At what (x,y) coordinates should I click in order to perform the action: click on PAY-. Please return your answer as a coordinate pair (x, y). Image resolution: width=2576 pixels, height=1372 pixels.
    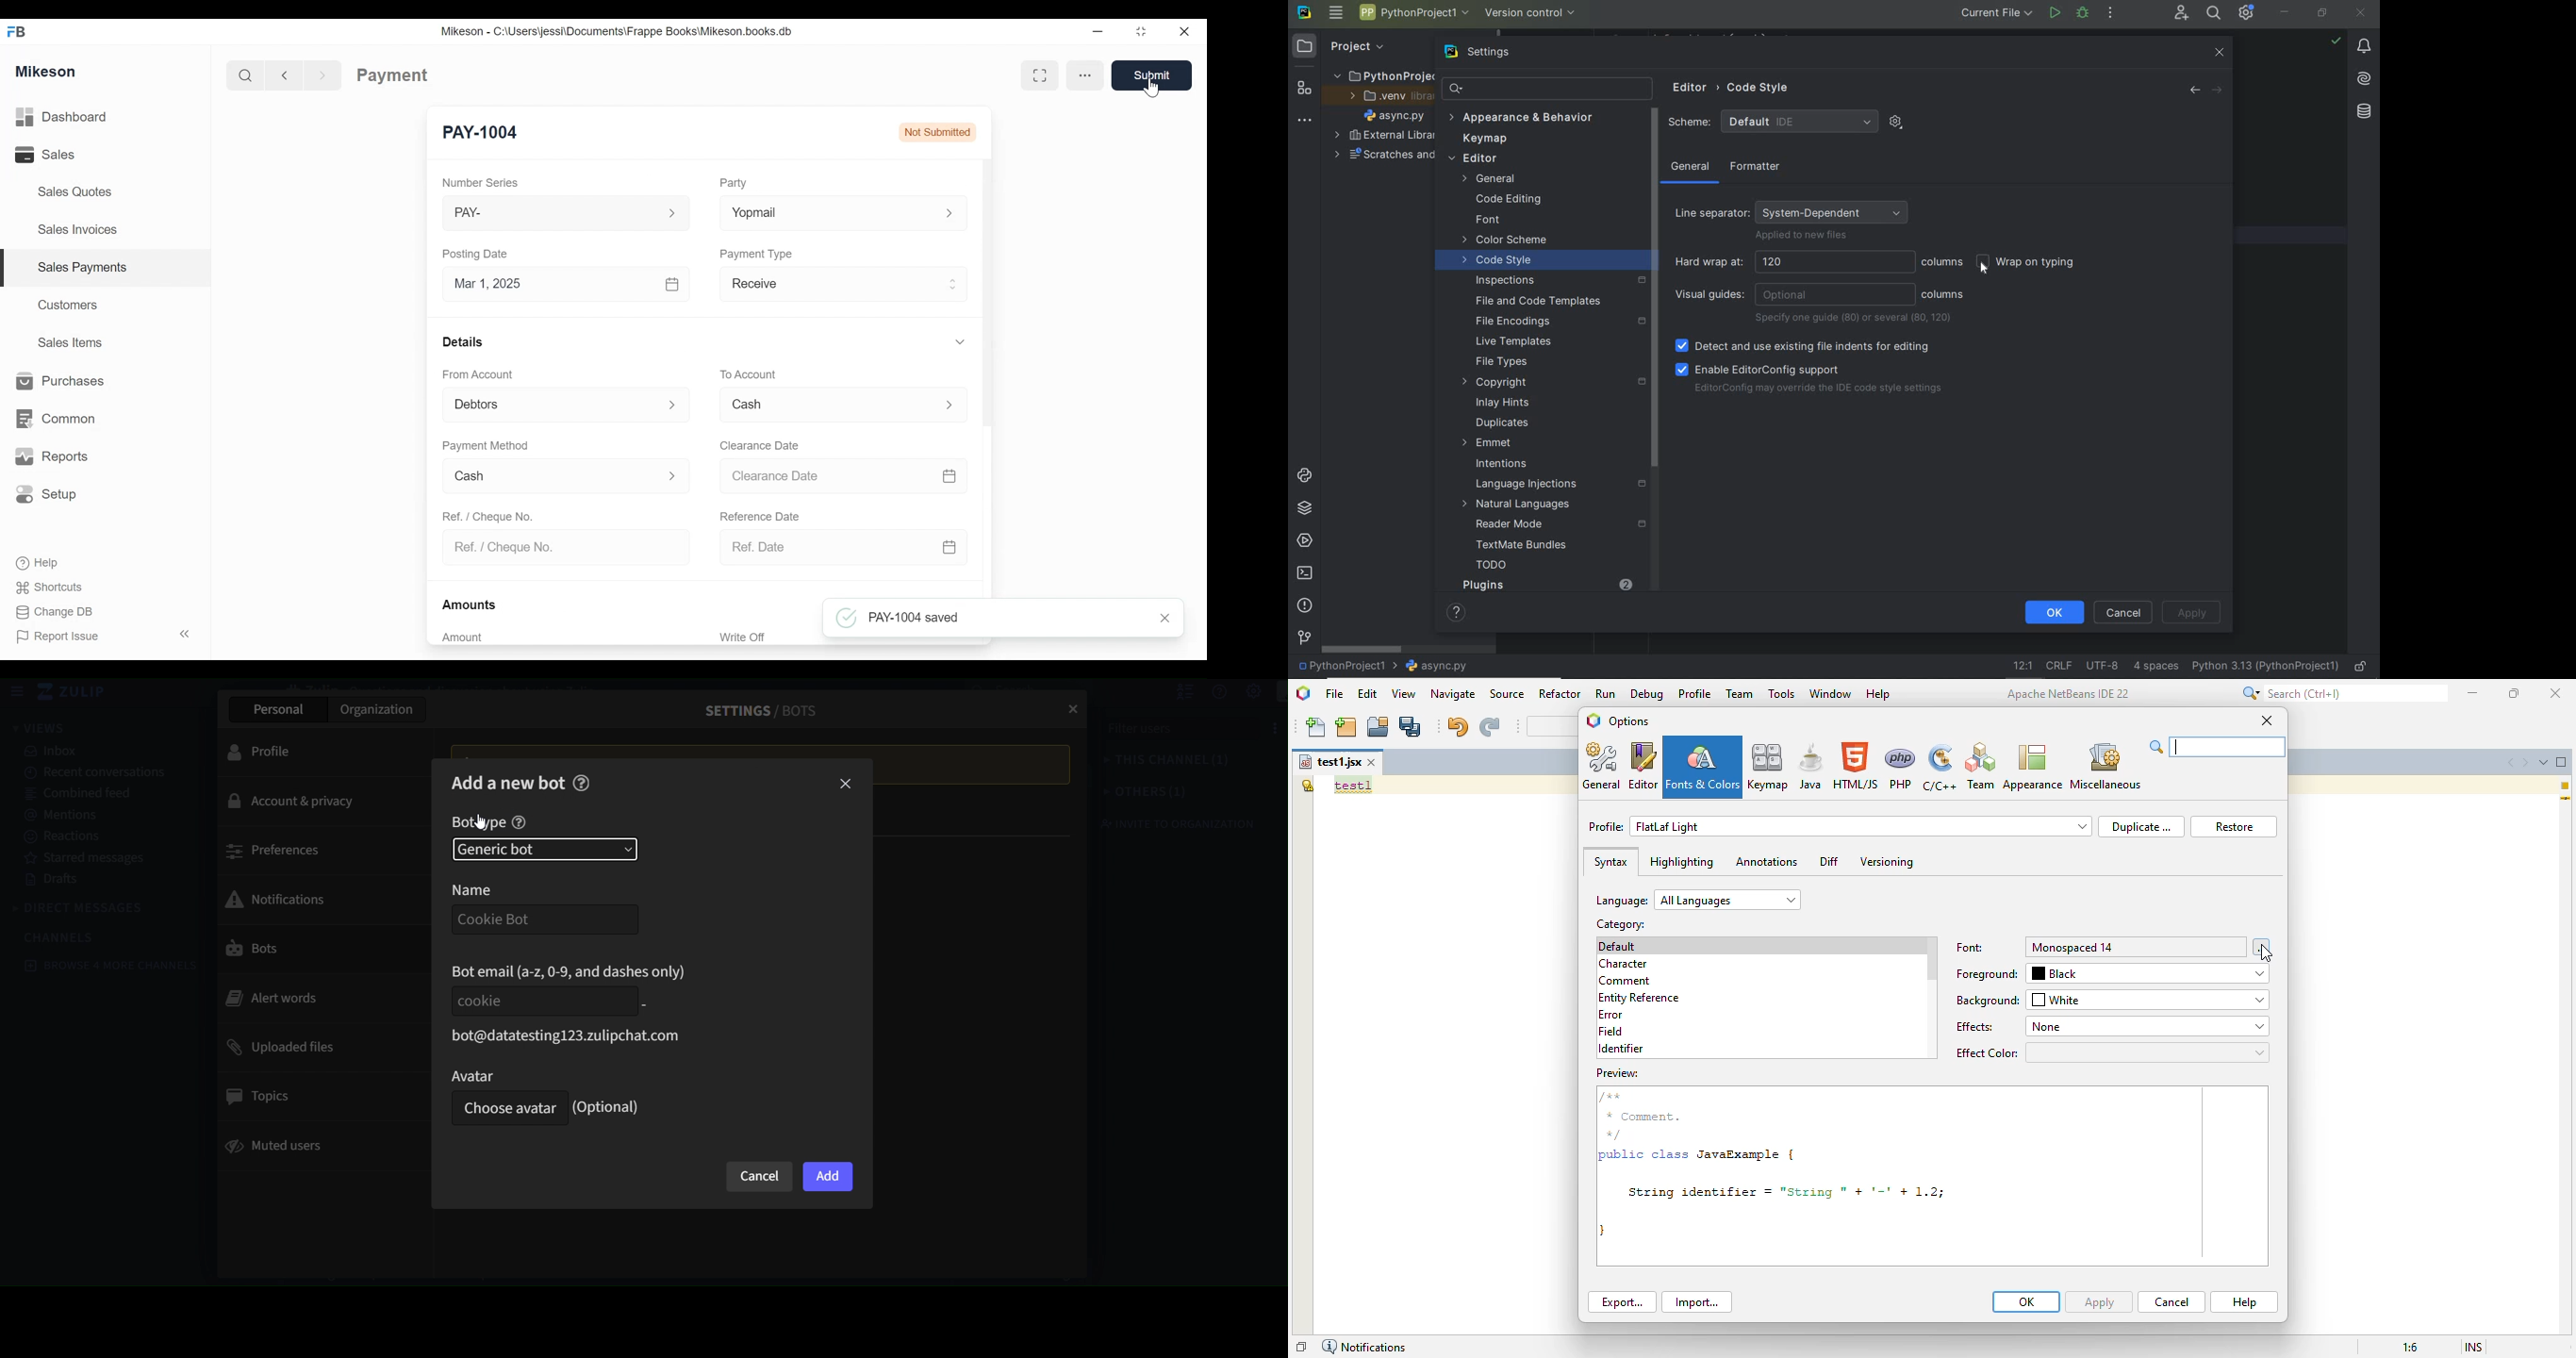
    Looking at the image, I should click on (566, 212).